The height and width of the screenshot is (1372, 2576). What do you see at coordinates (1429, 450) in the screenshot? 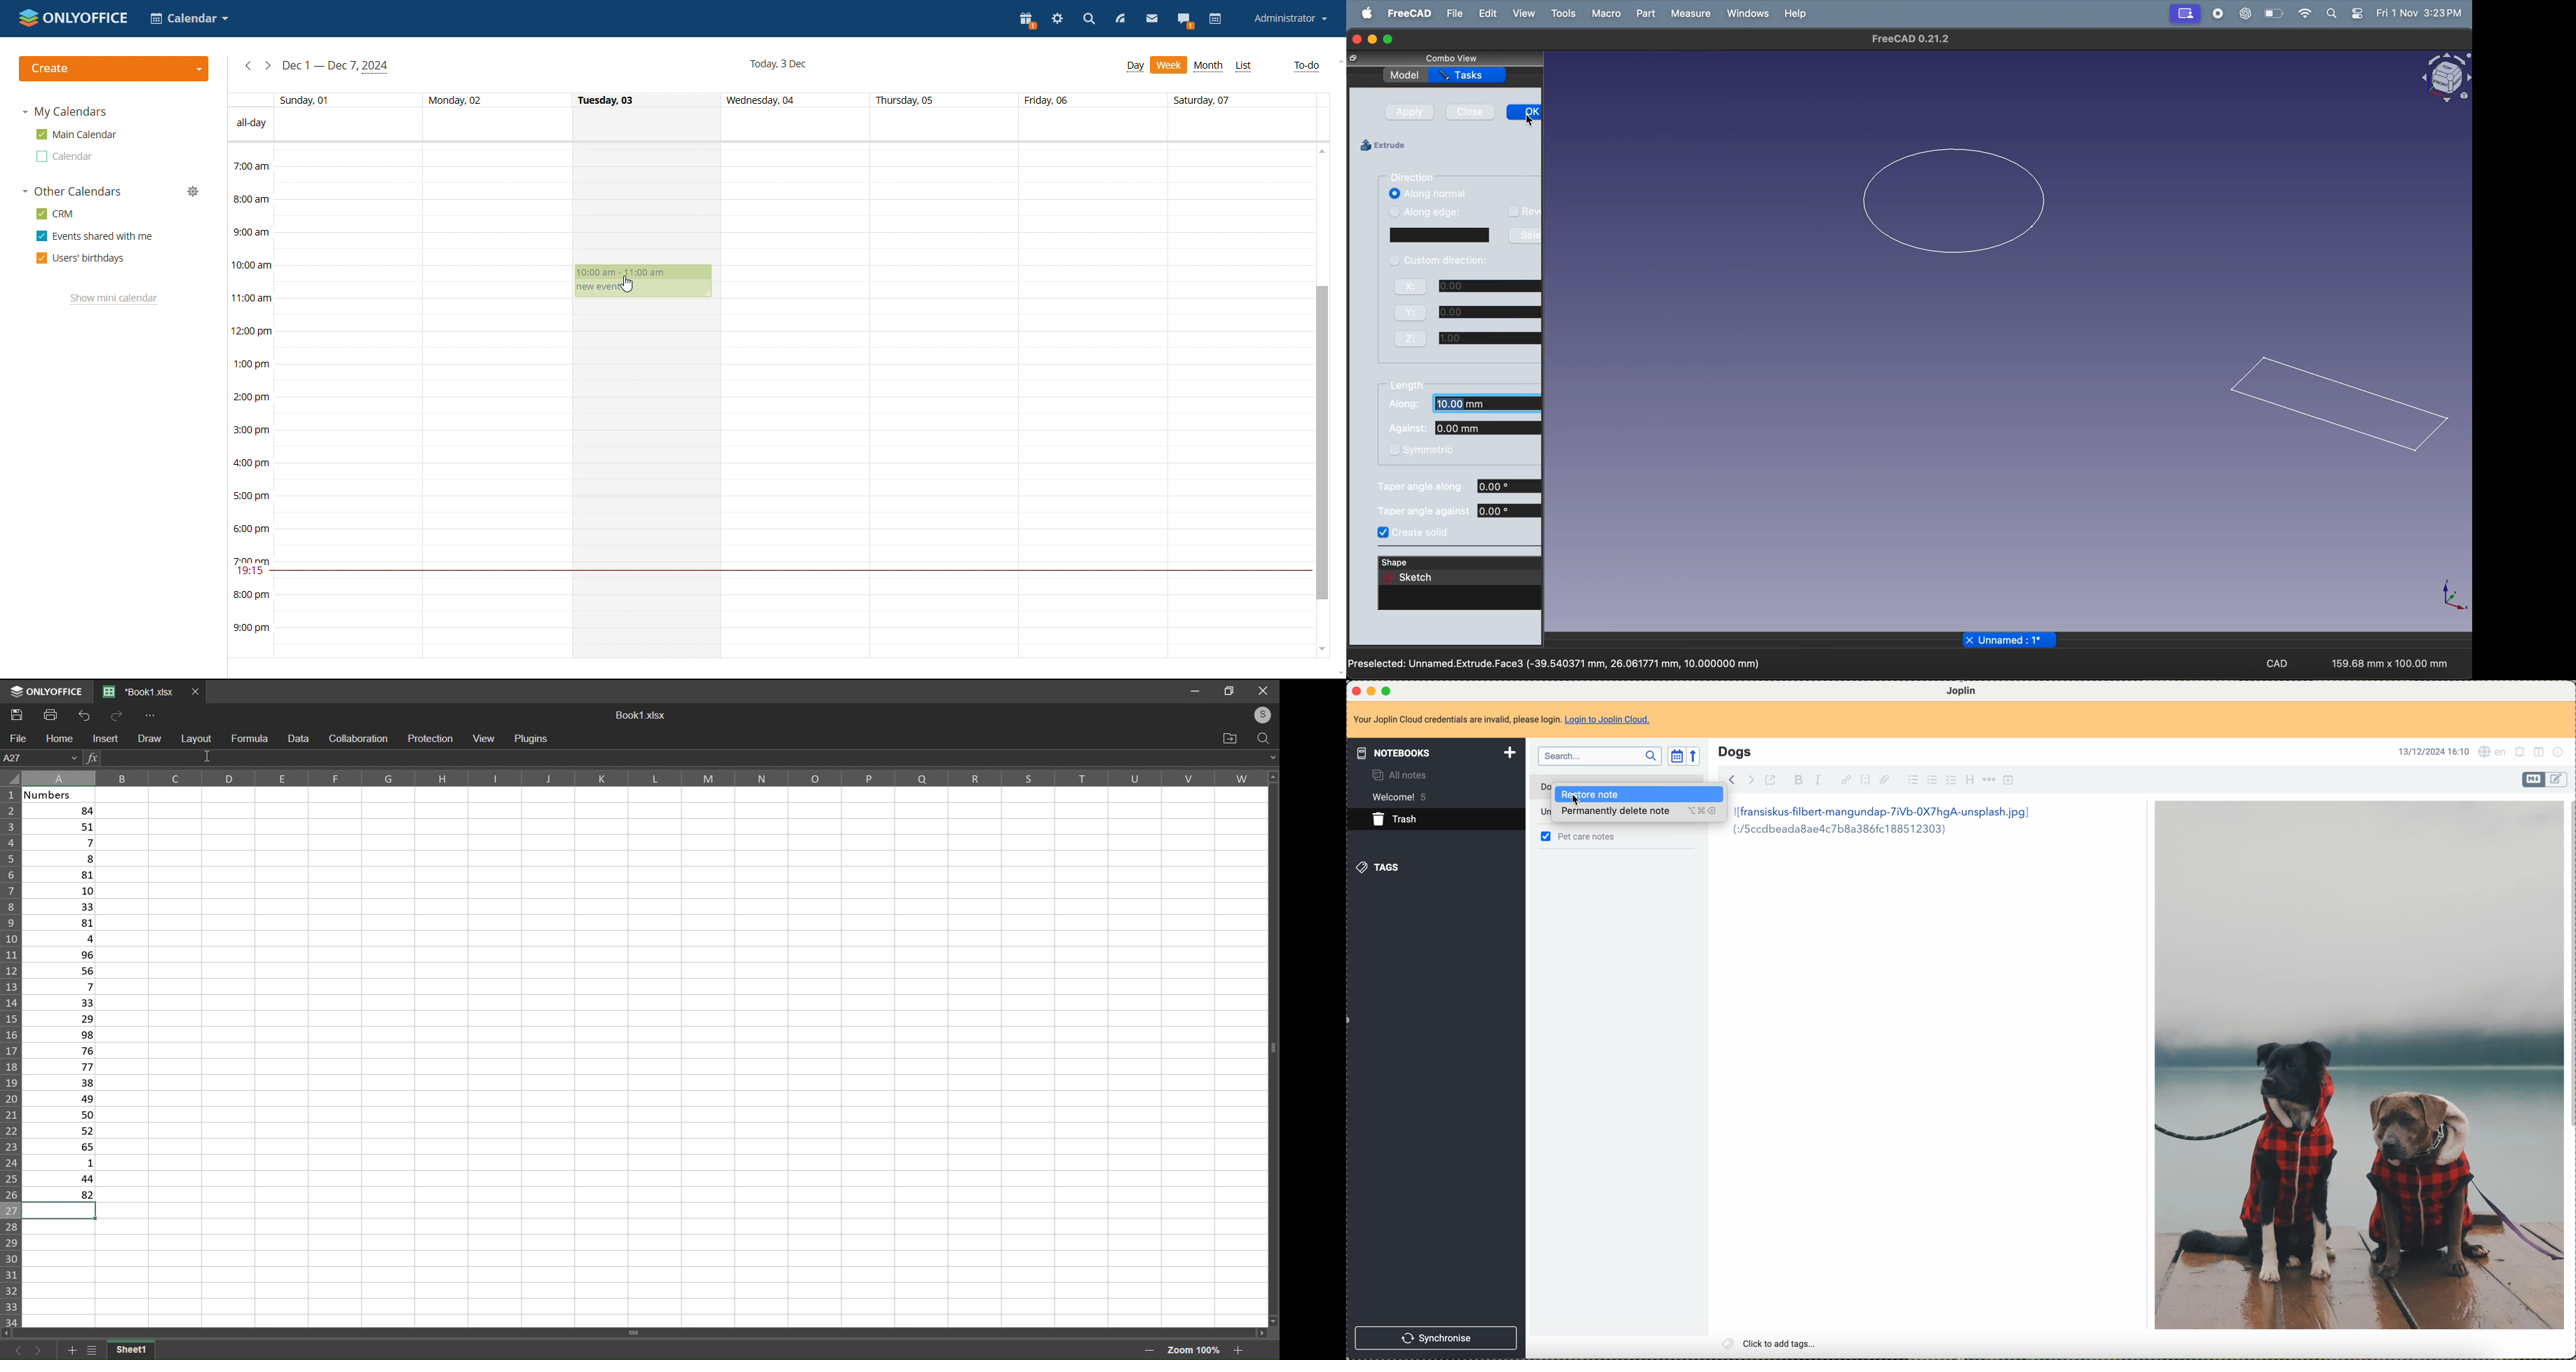
I see `symmetric` at bounding box center [1429, 450].